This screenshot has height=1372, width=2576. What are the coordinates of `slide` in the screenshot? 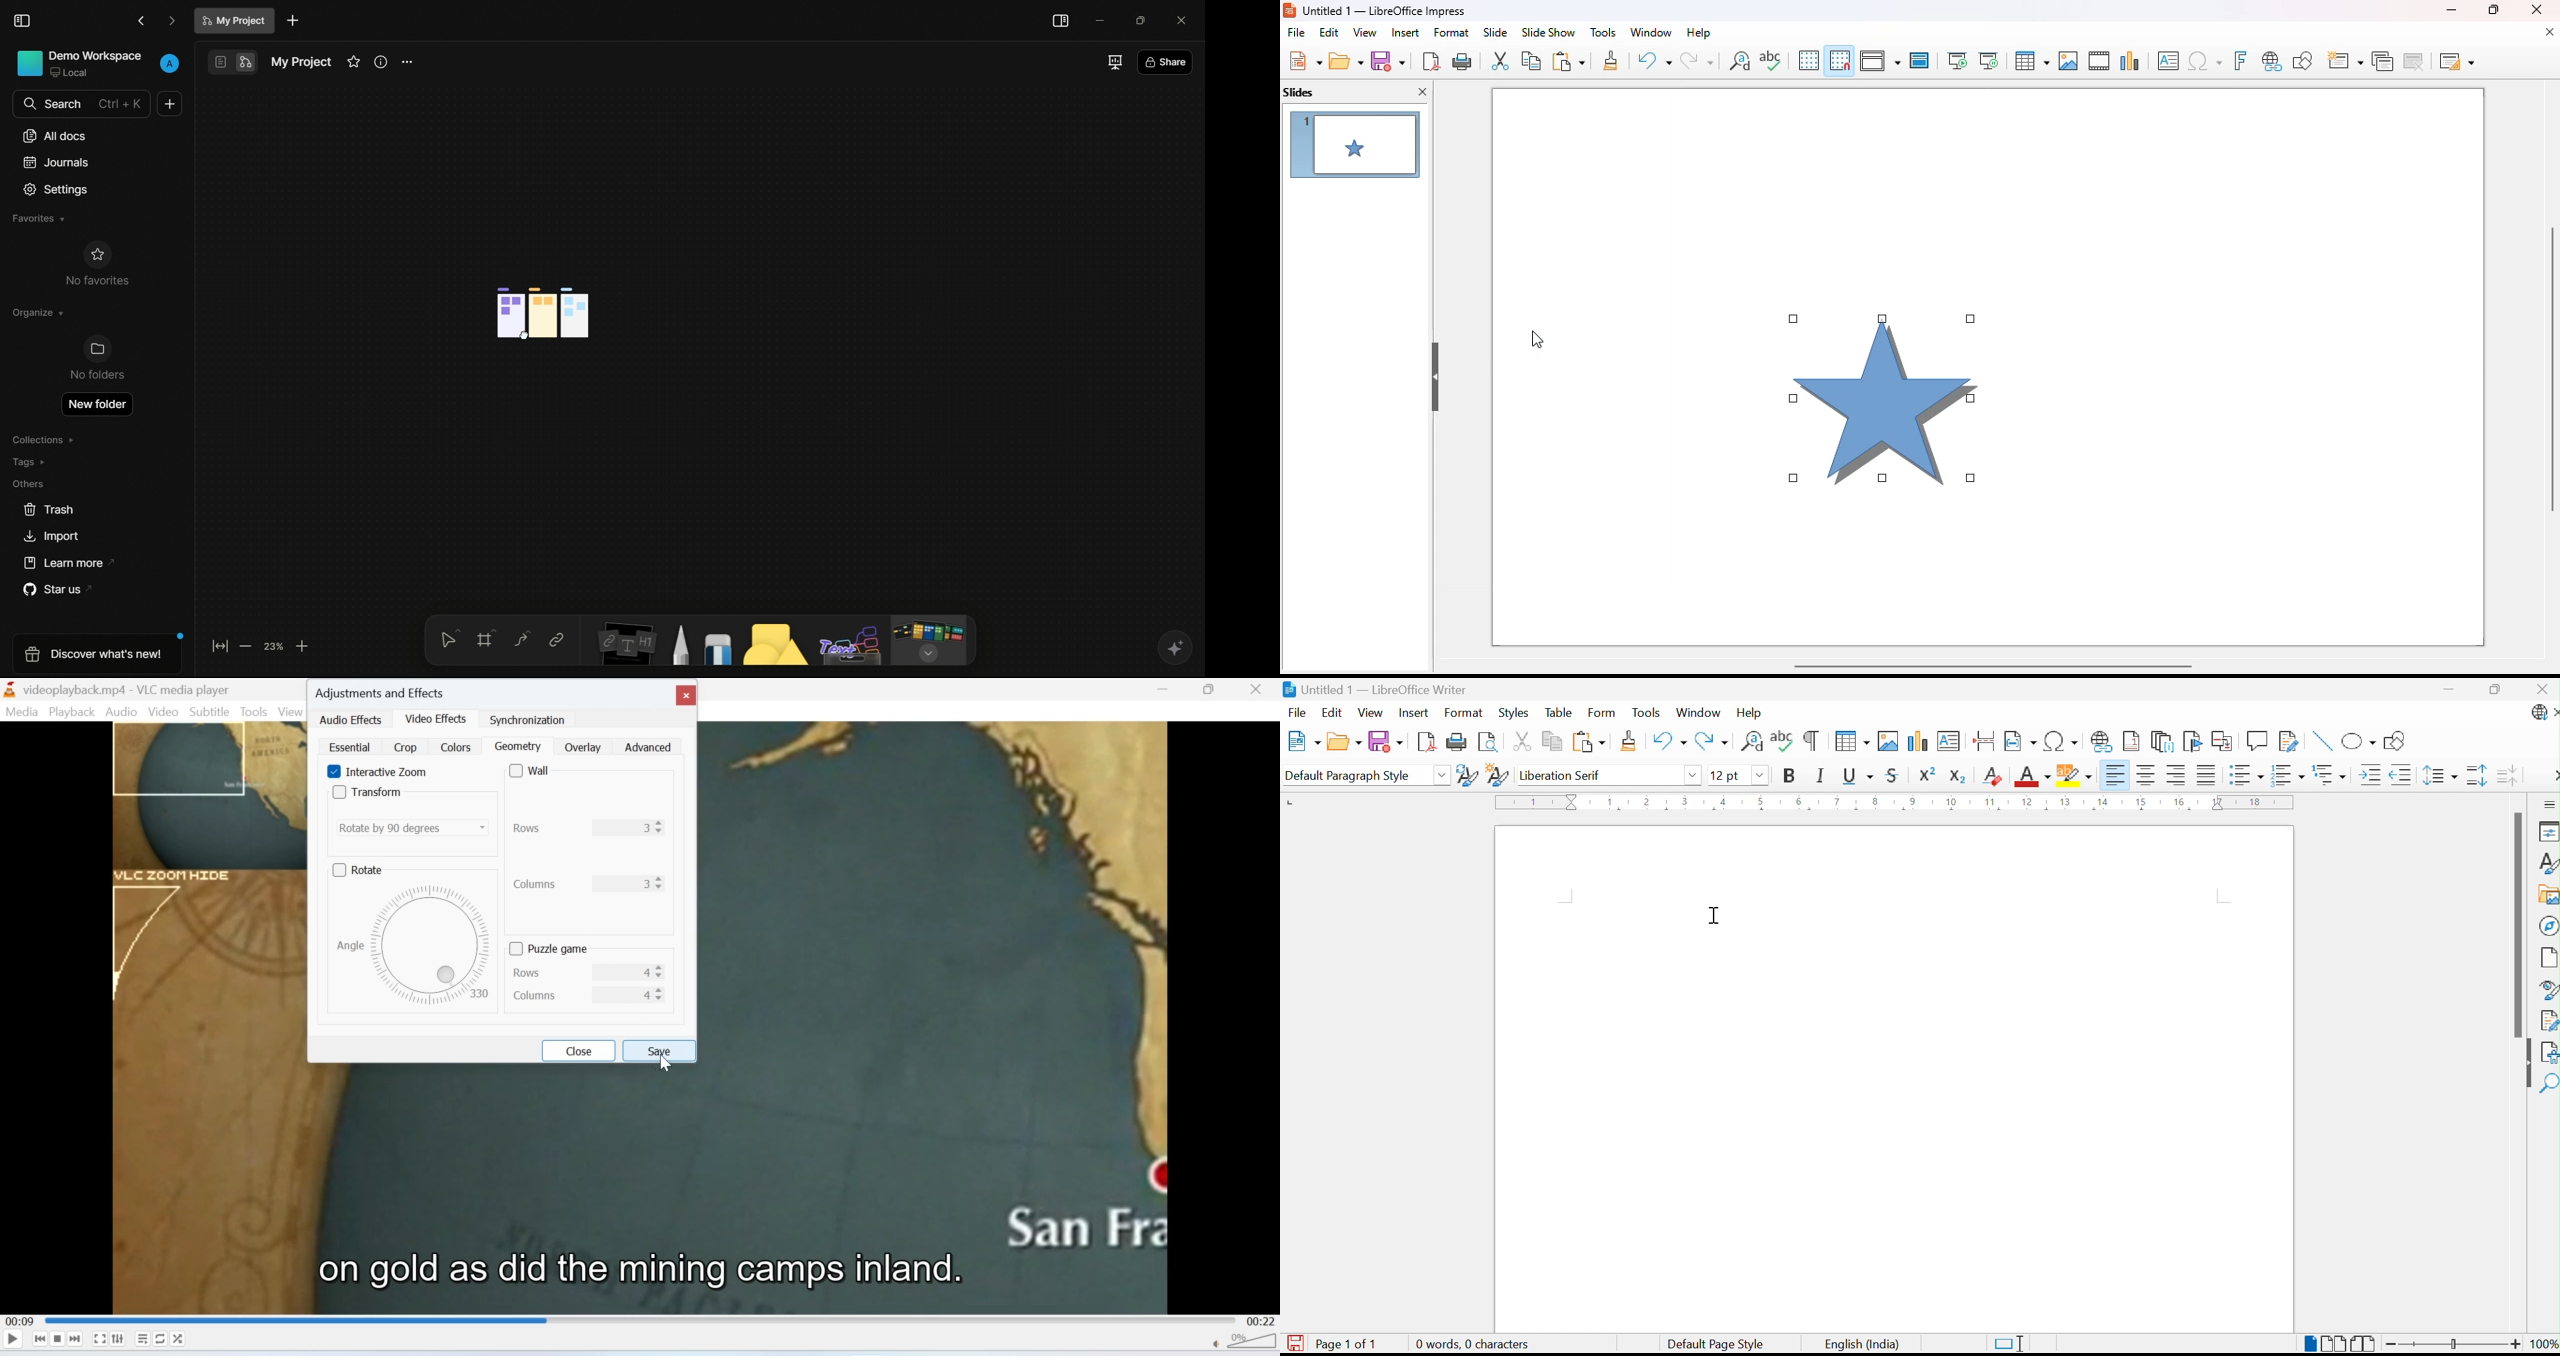 It's located at (1495, 32).